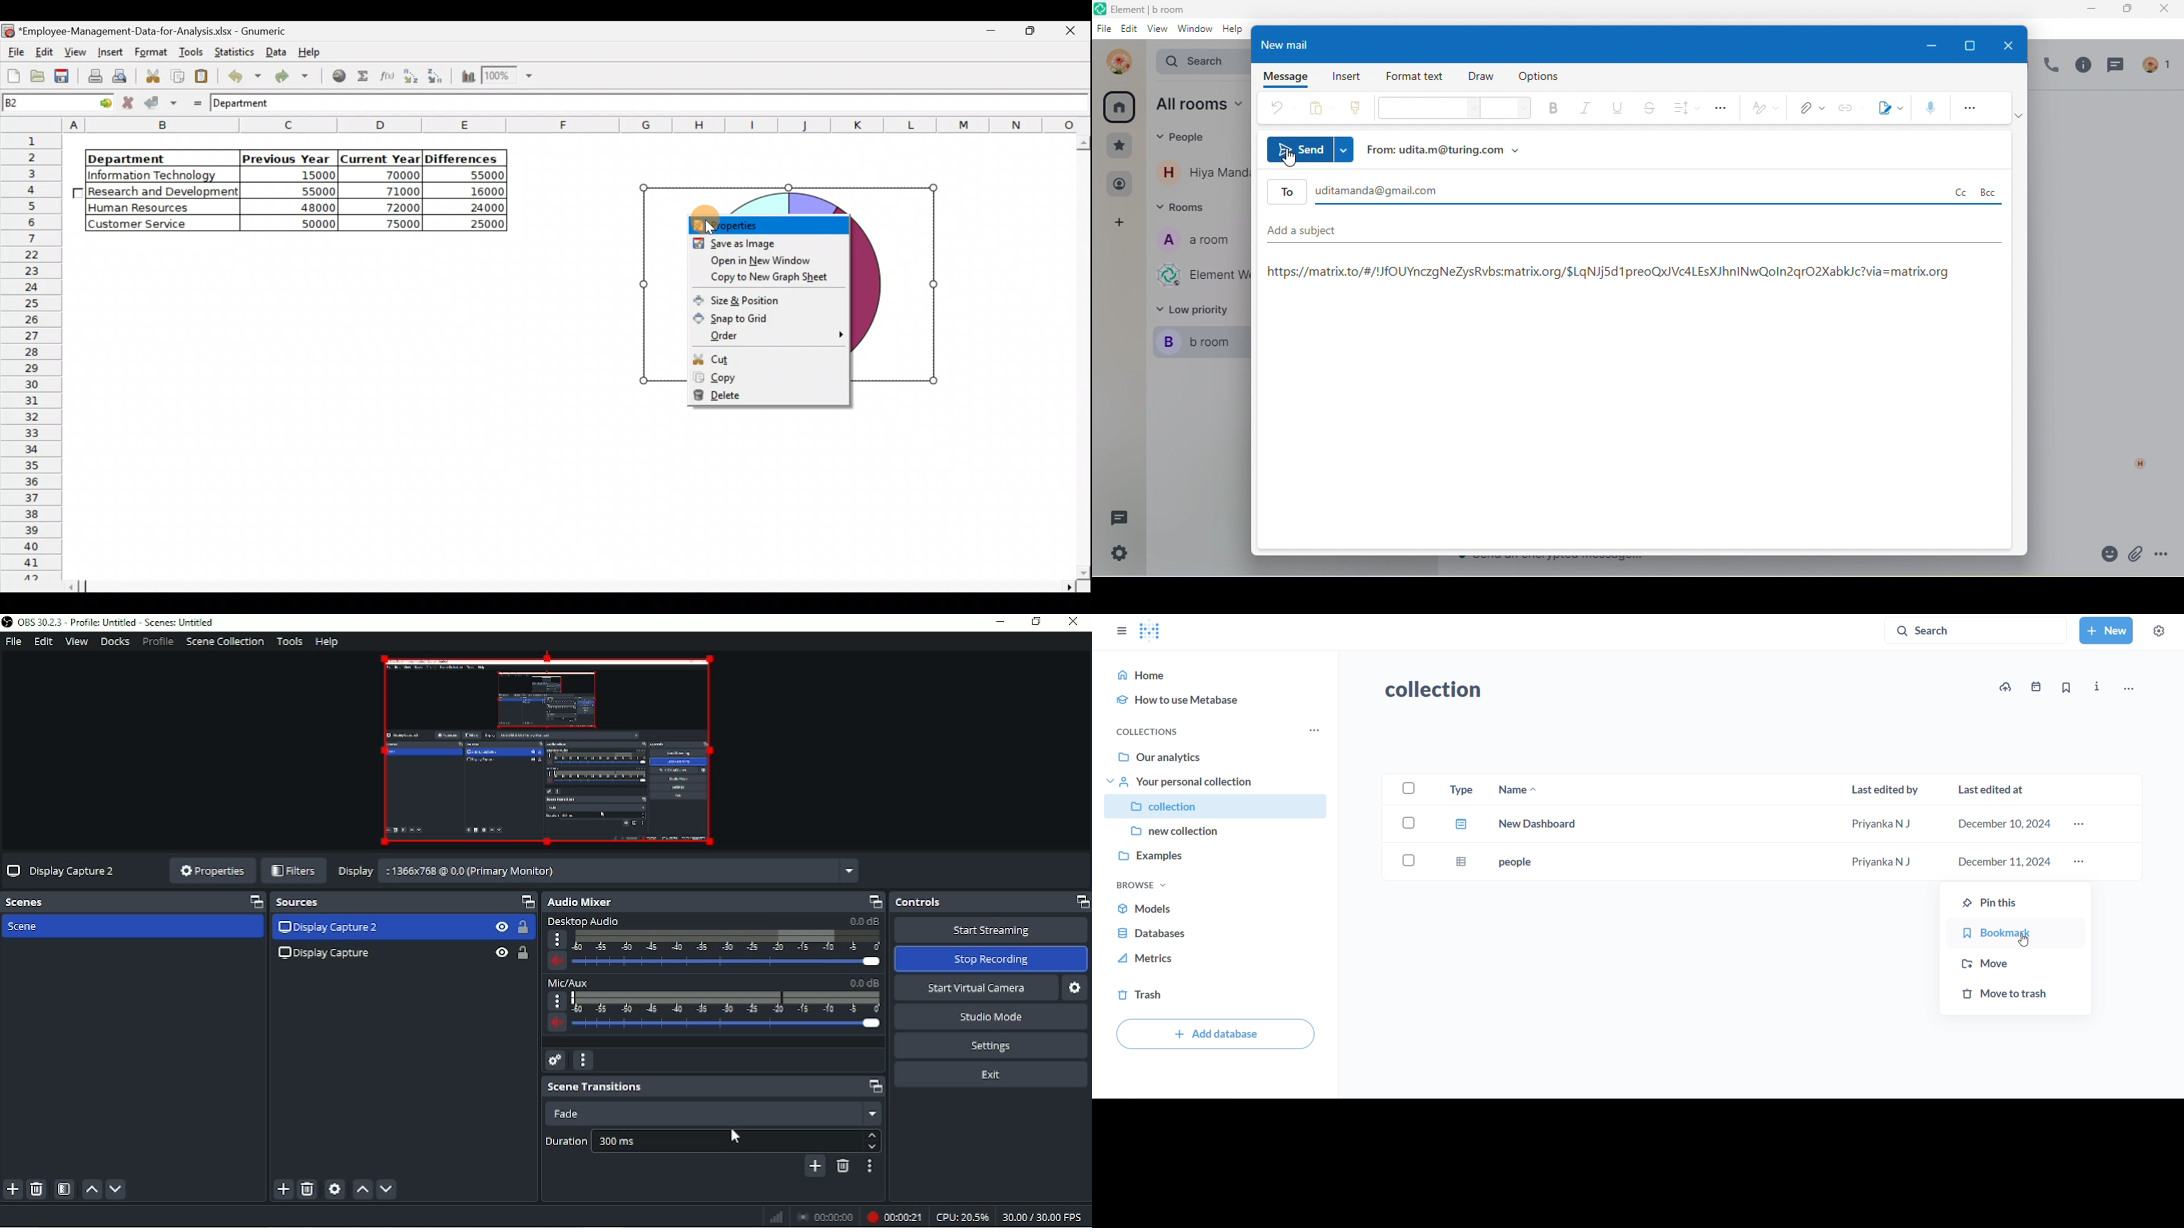 This screenshot has width=2184, height=1232. Describe the element at coordinates (2090, 10) in the screenshot. I see `minimize` at that location.